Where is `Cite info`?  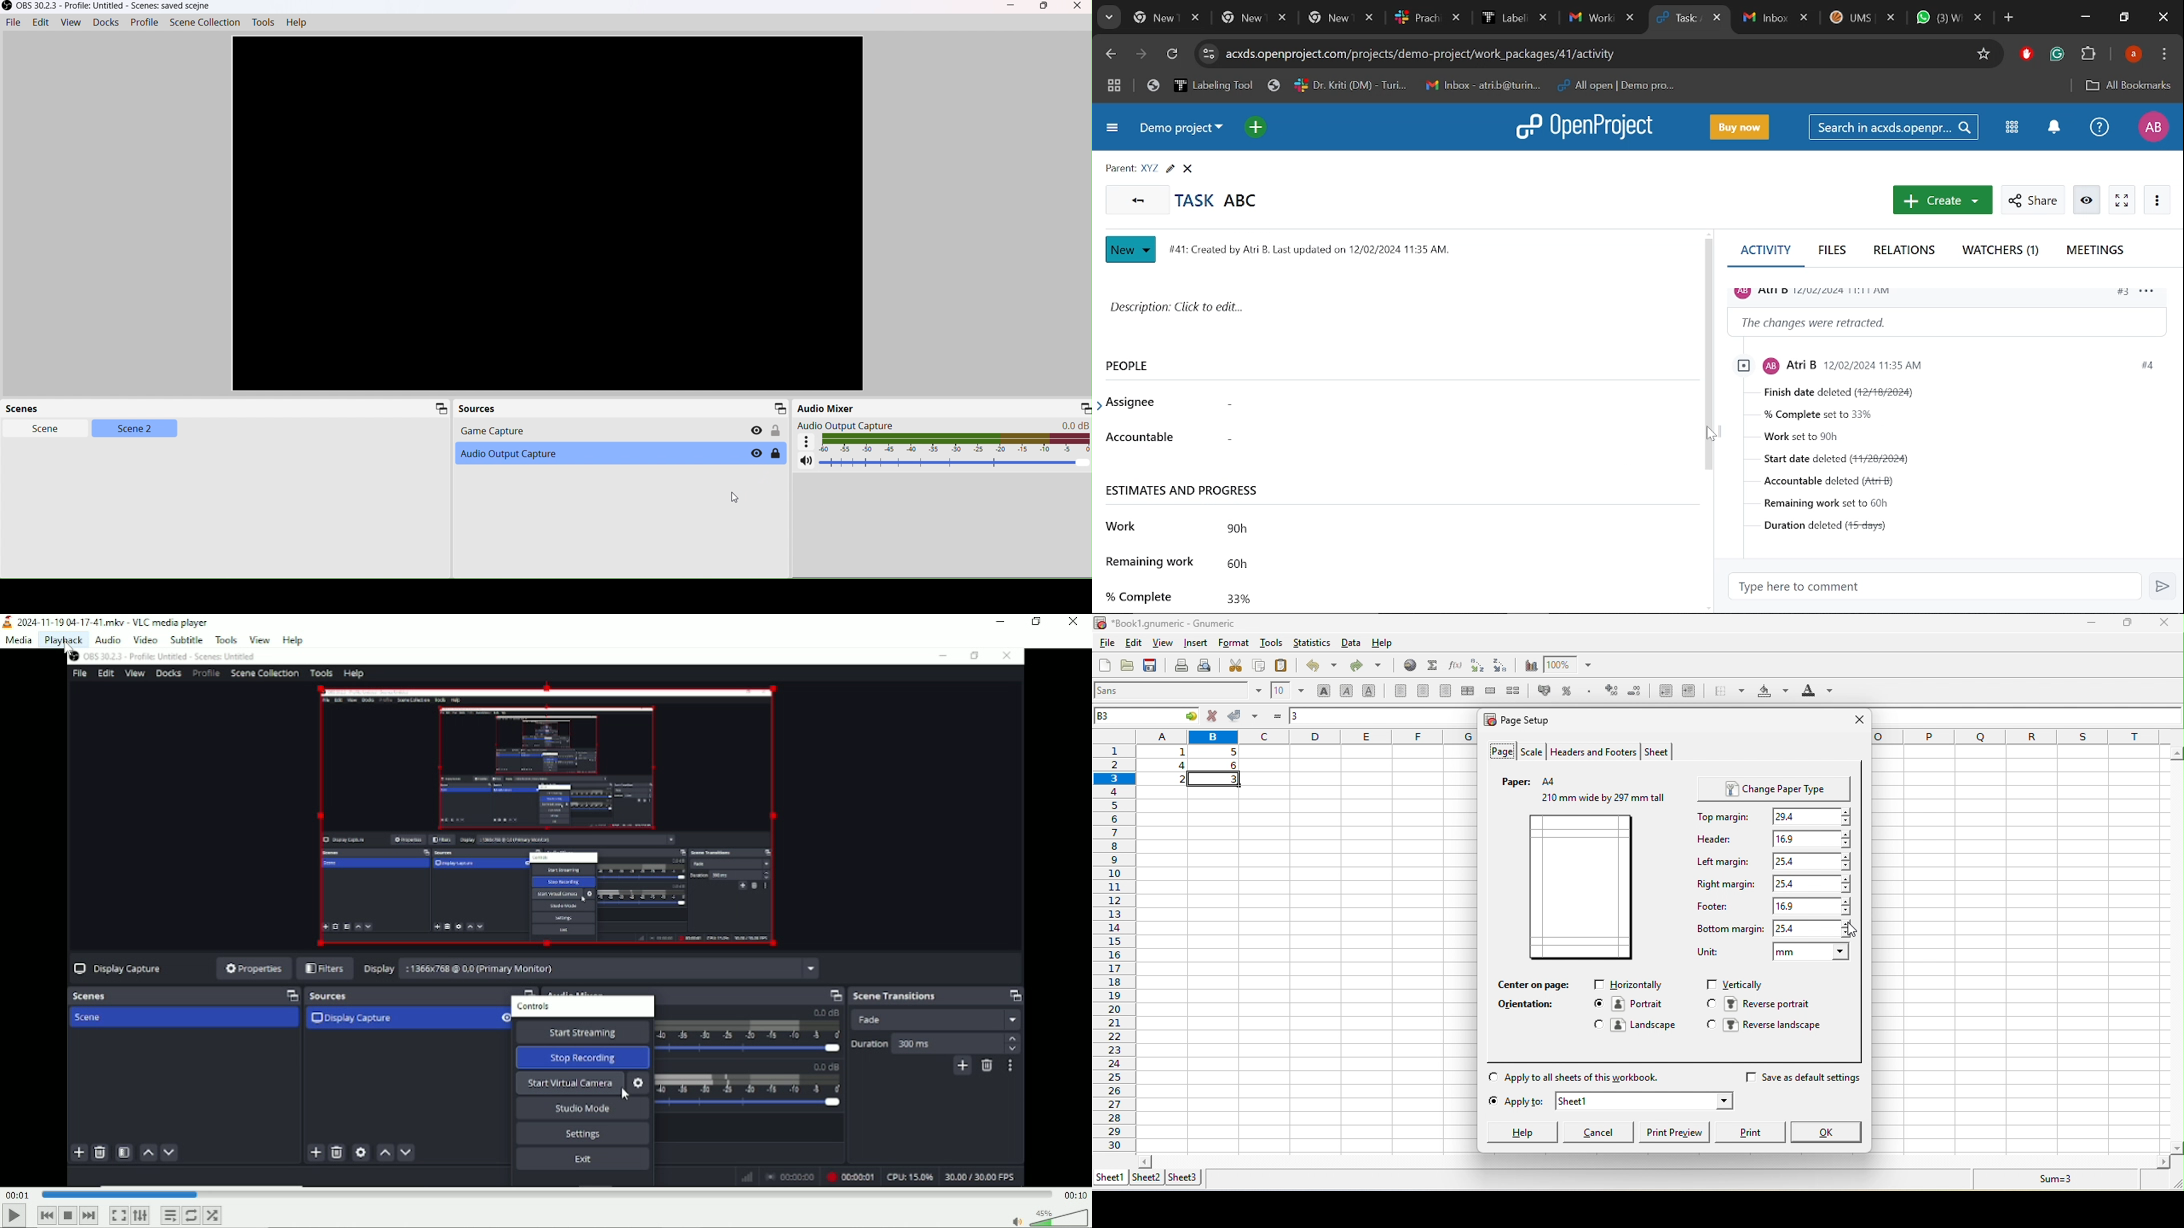 Cite info is located at coordinates (1209, 55).